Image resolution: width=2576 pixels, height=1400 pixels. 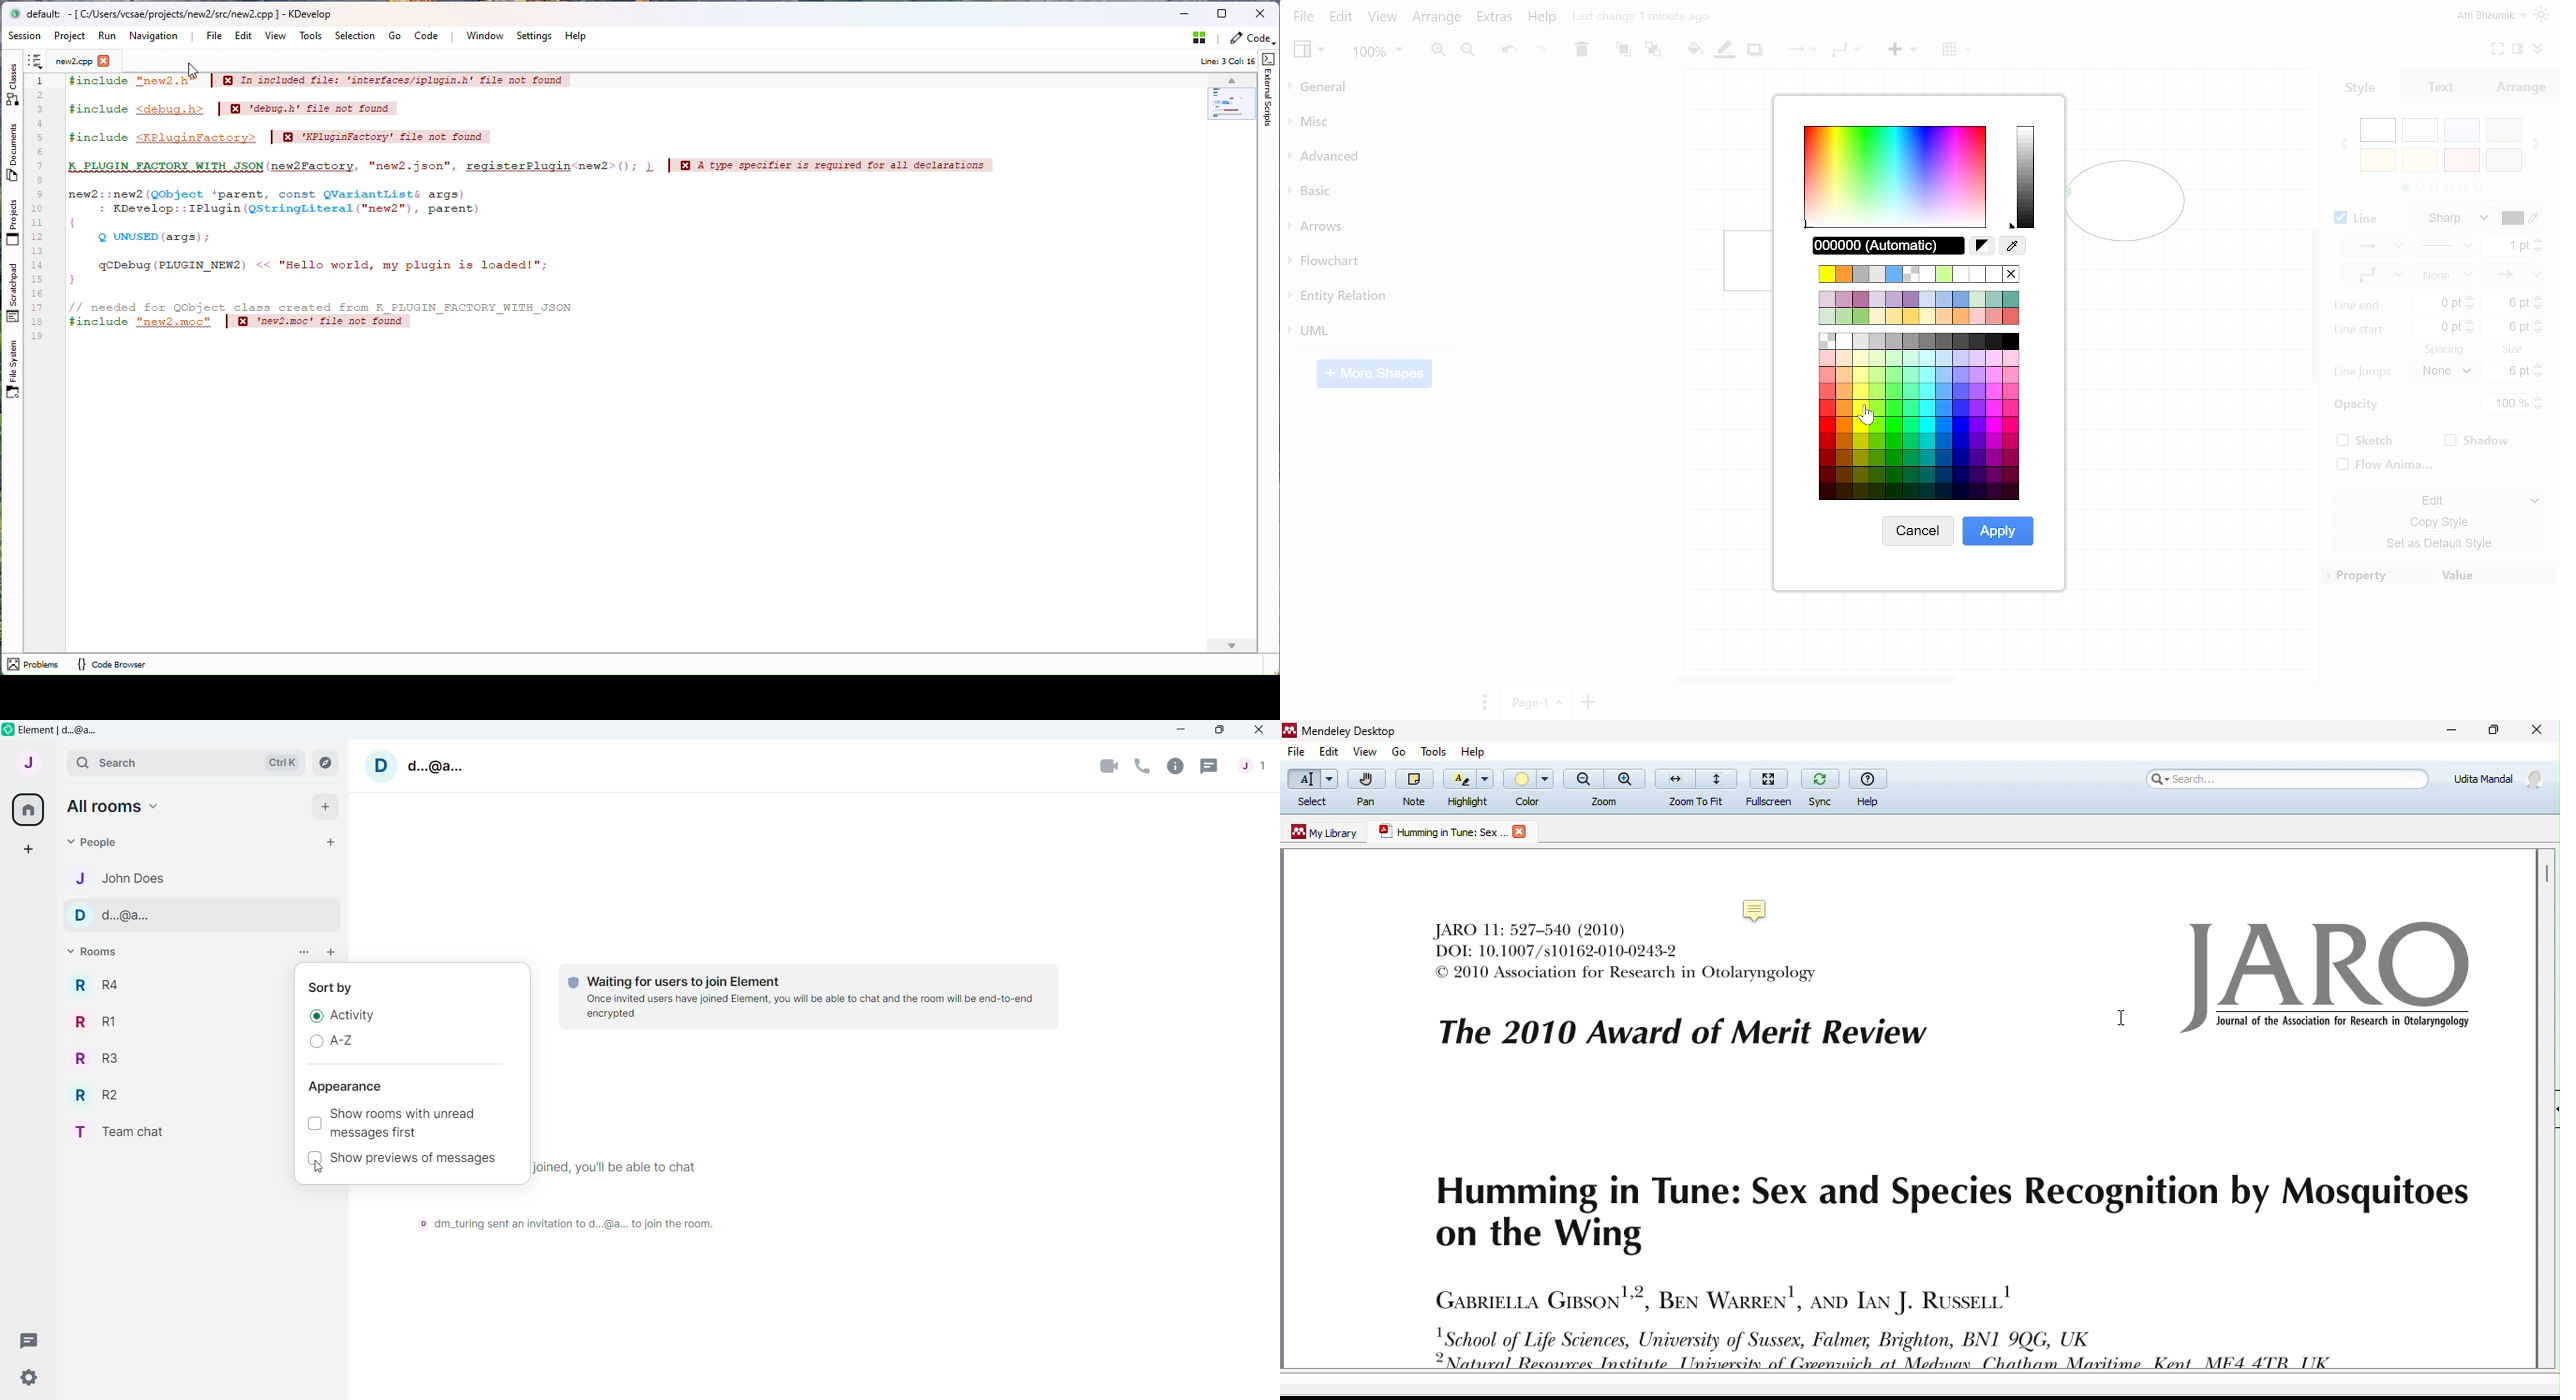 What do you see at coordinates (437, 767) in the screenshot?
I see `d..@a...` at bounding box center [437, 767].